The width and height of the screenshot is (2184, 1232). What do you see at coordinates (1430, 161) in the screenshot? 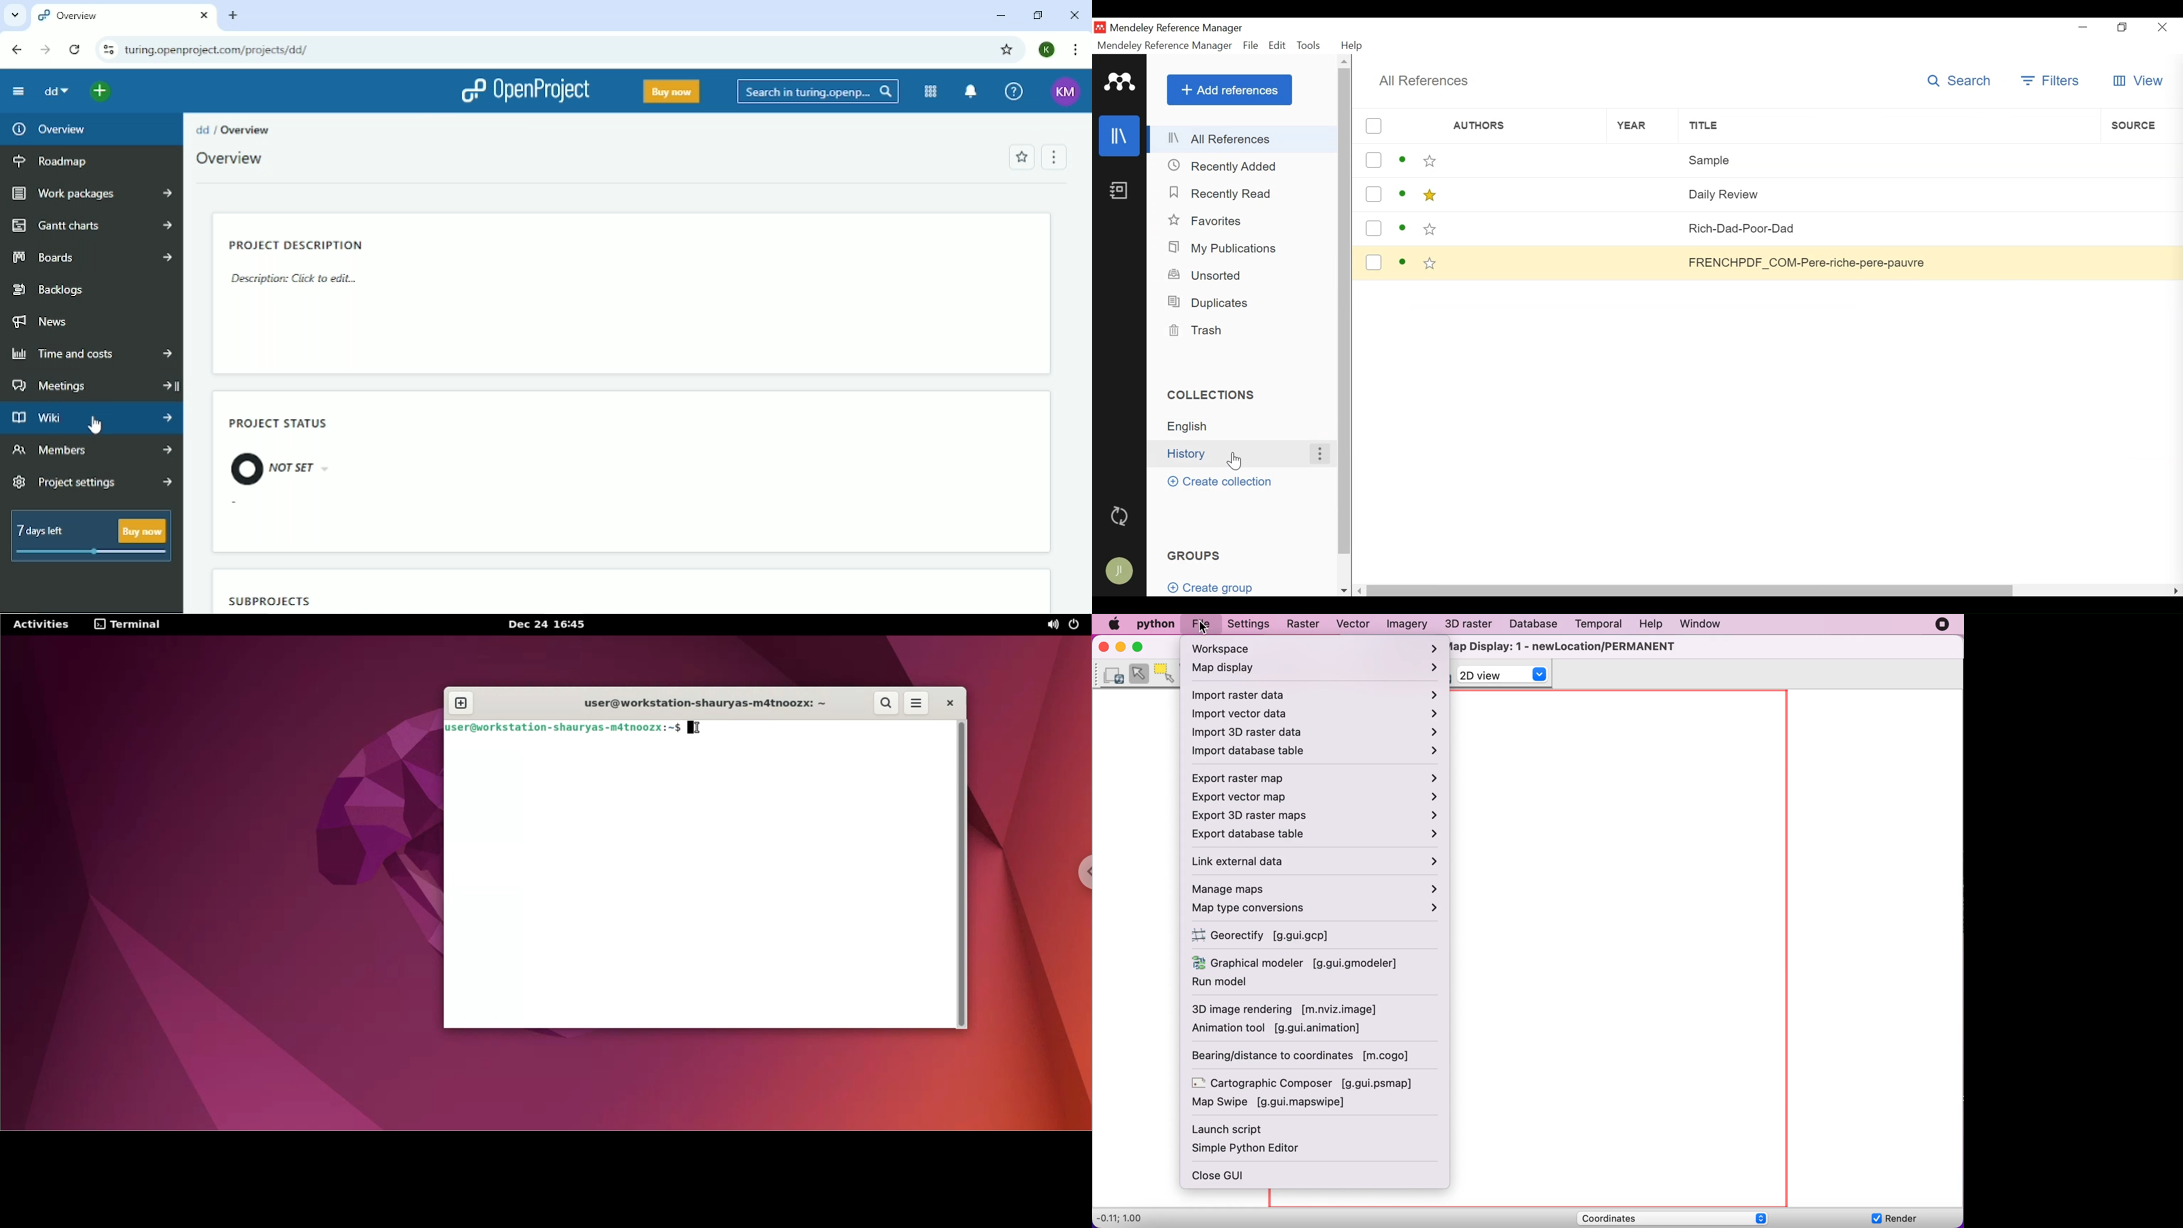
I see `Toggle favorites` at bounding box center [1430, 161].